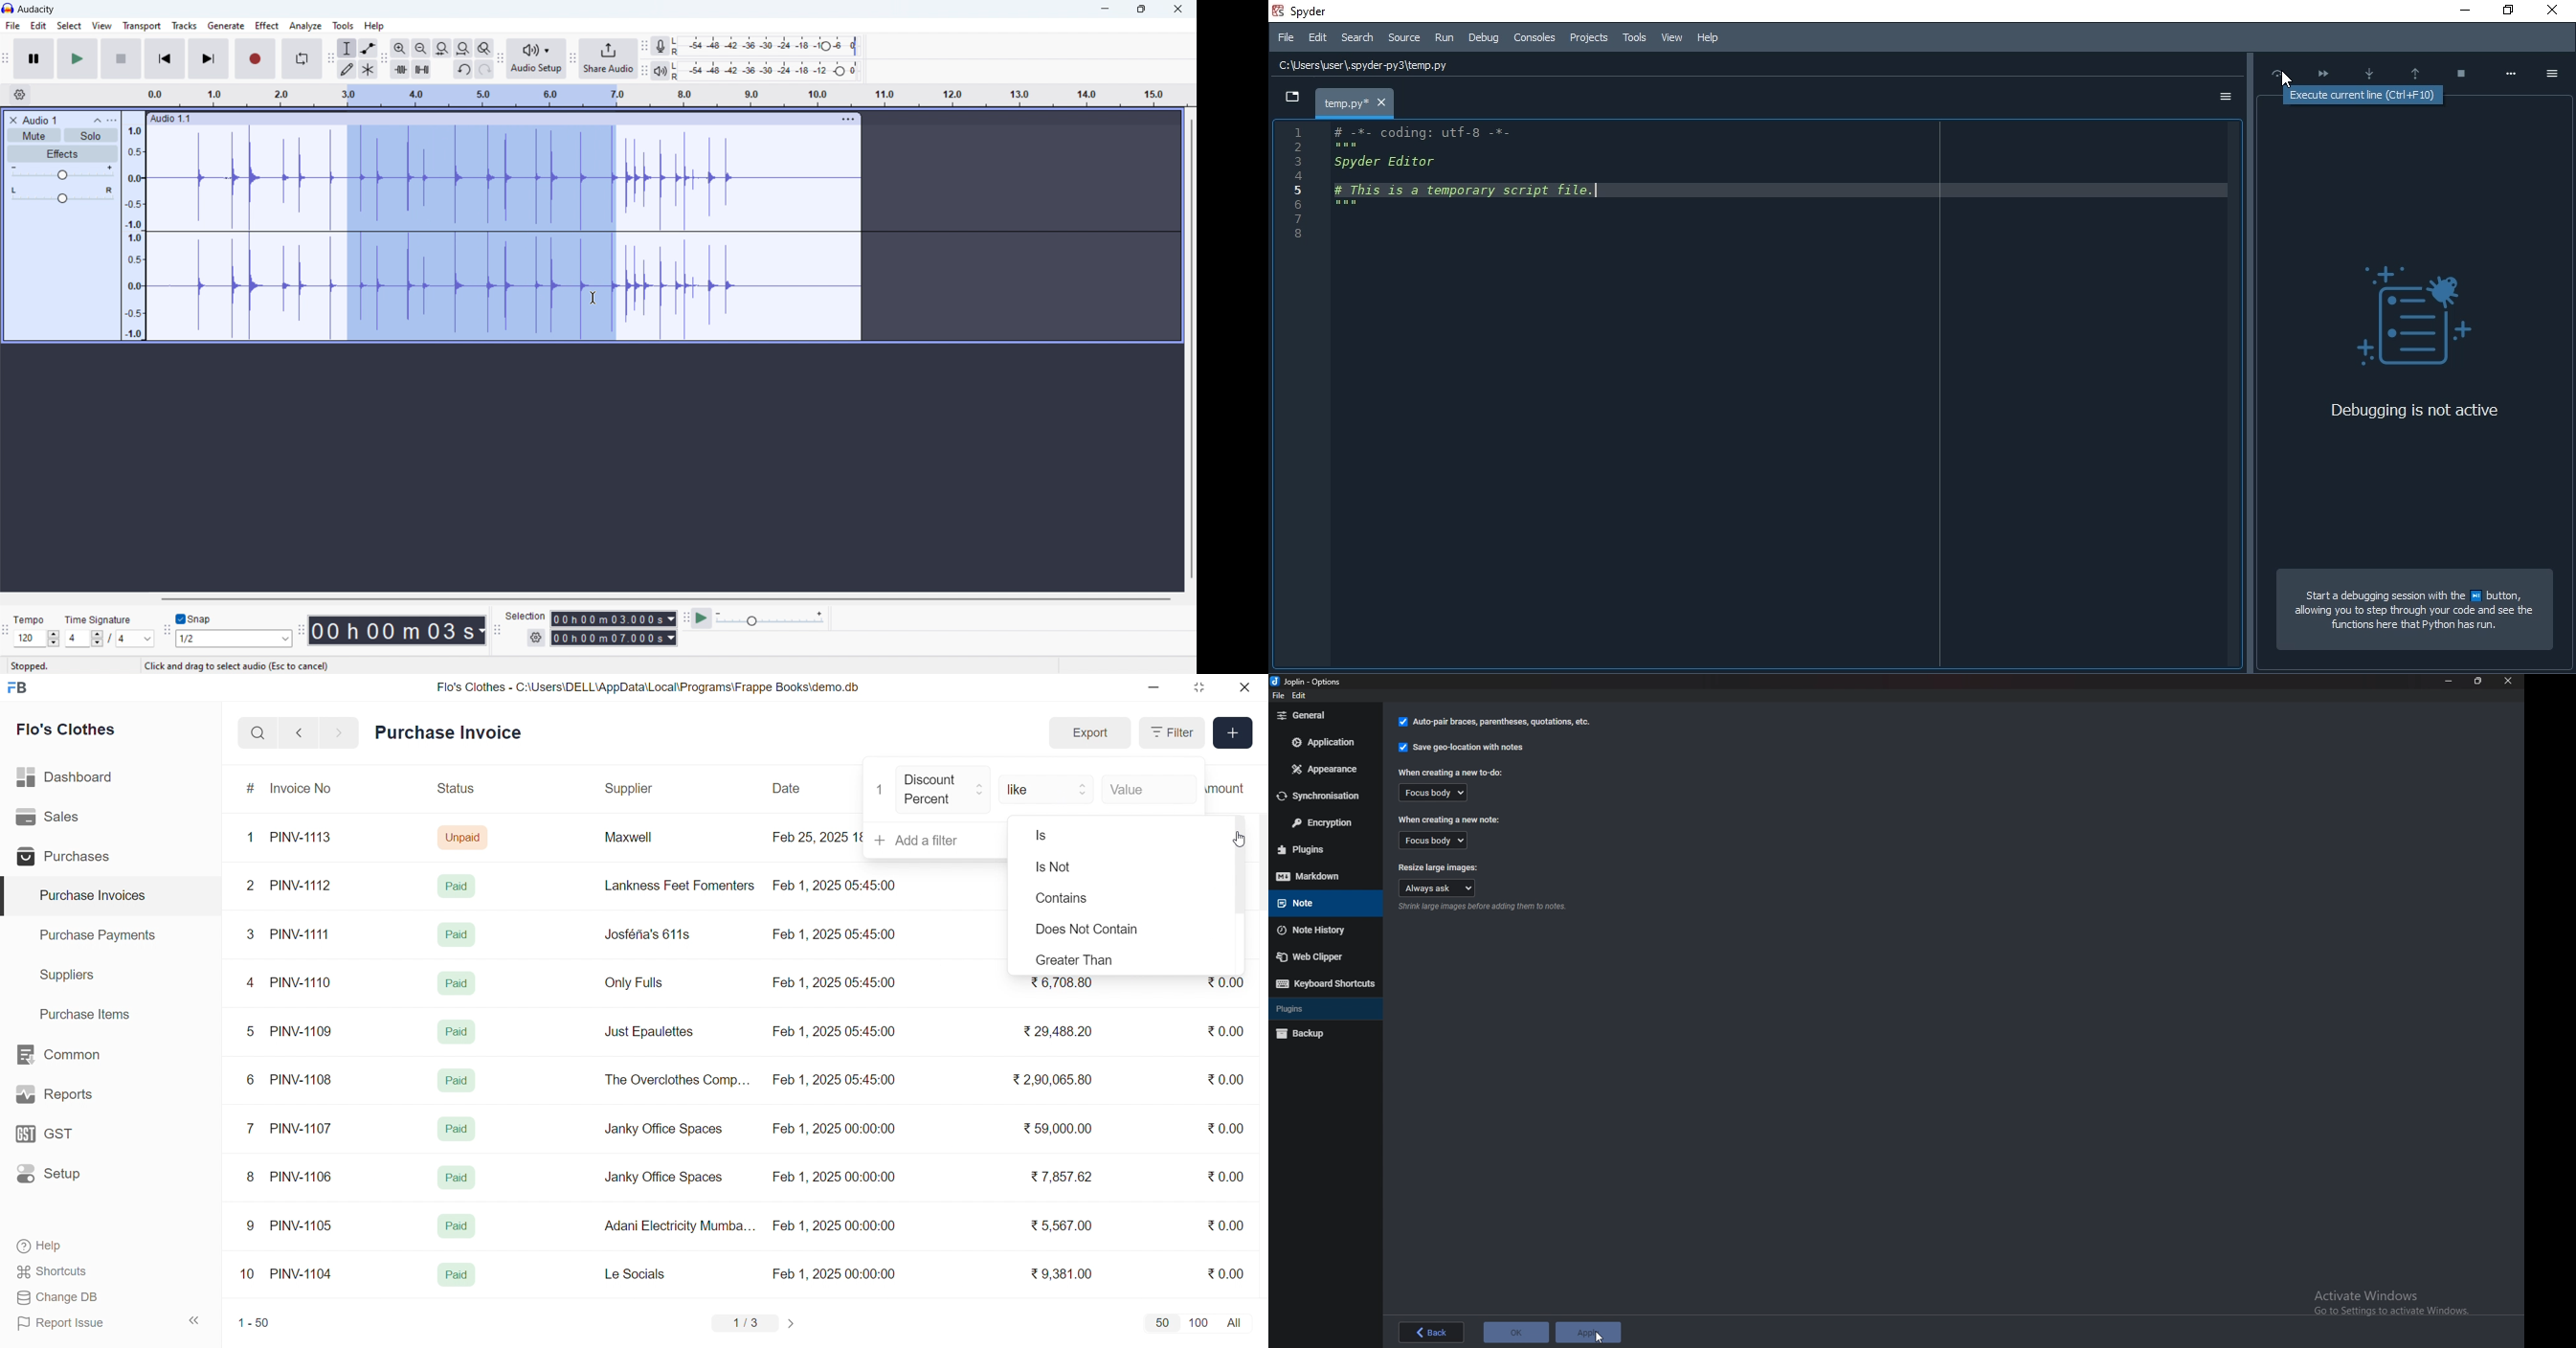  I want to click on Execute till; function or methods return, so click(2415, 68).